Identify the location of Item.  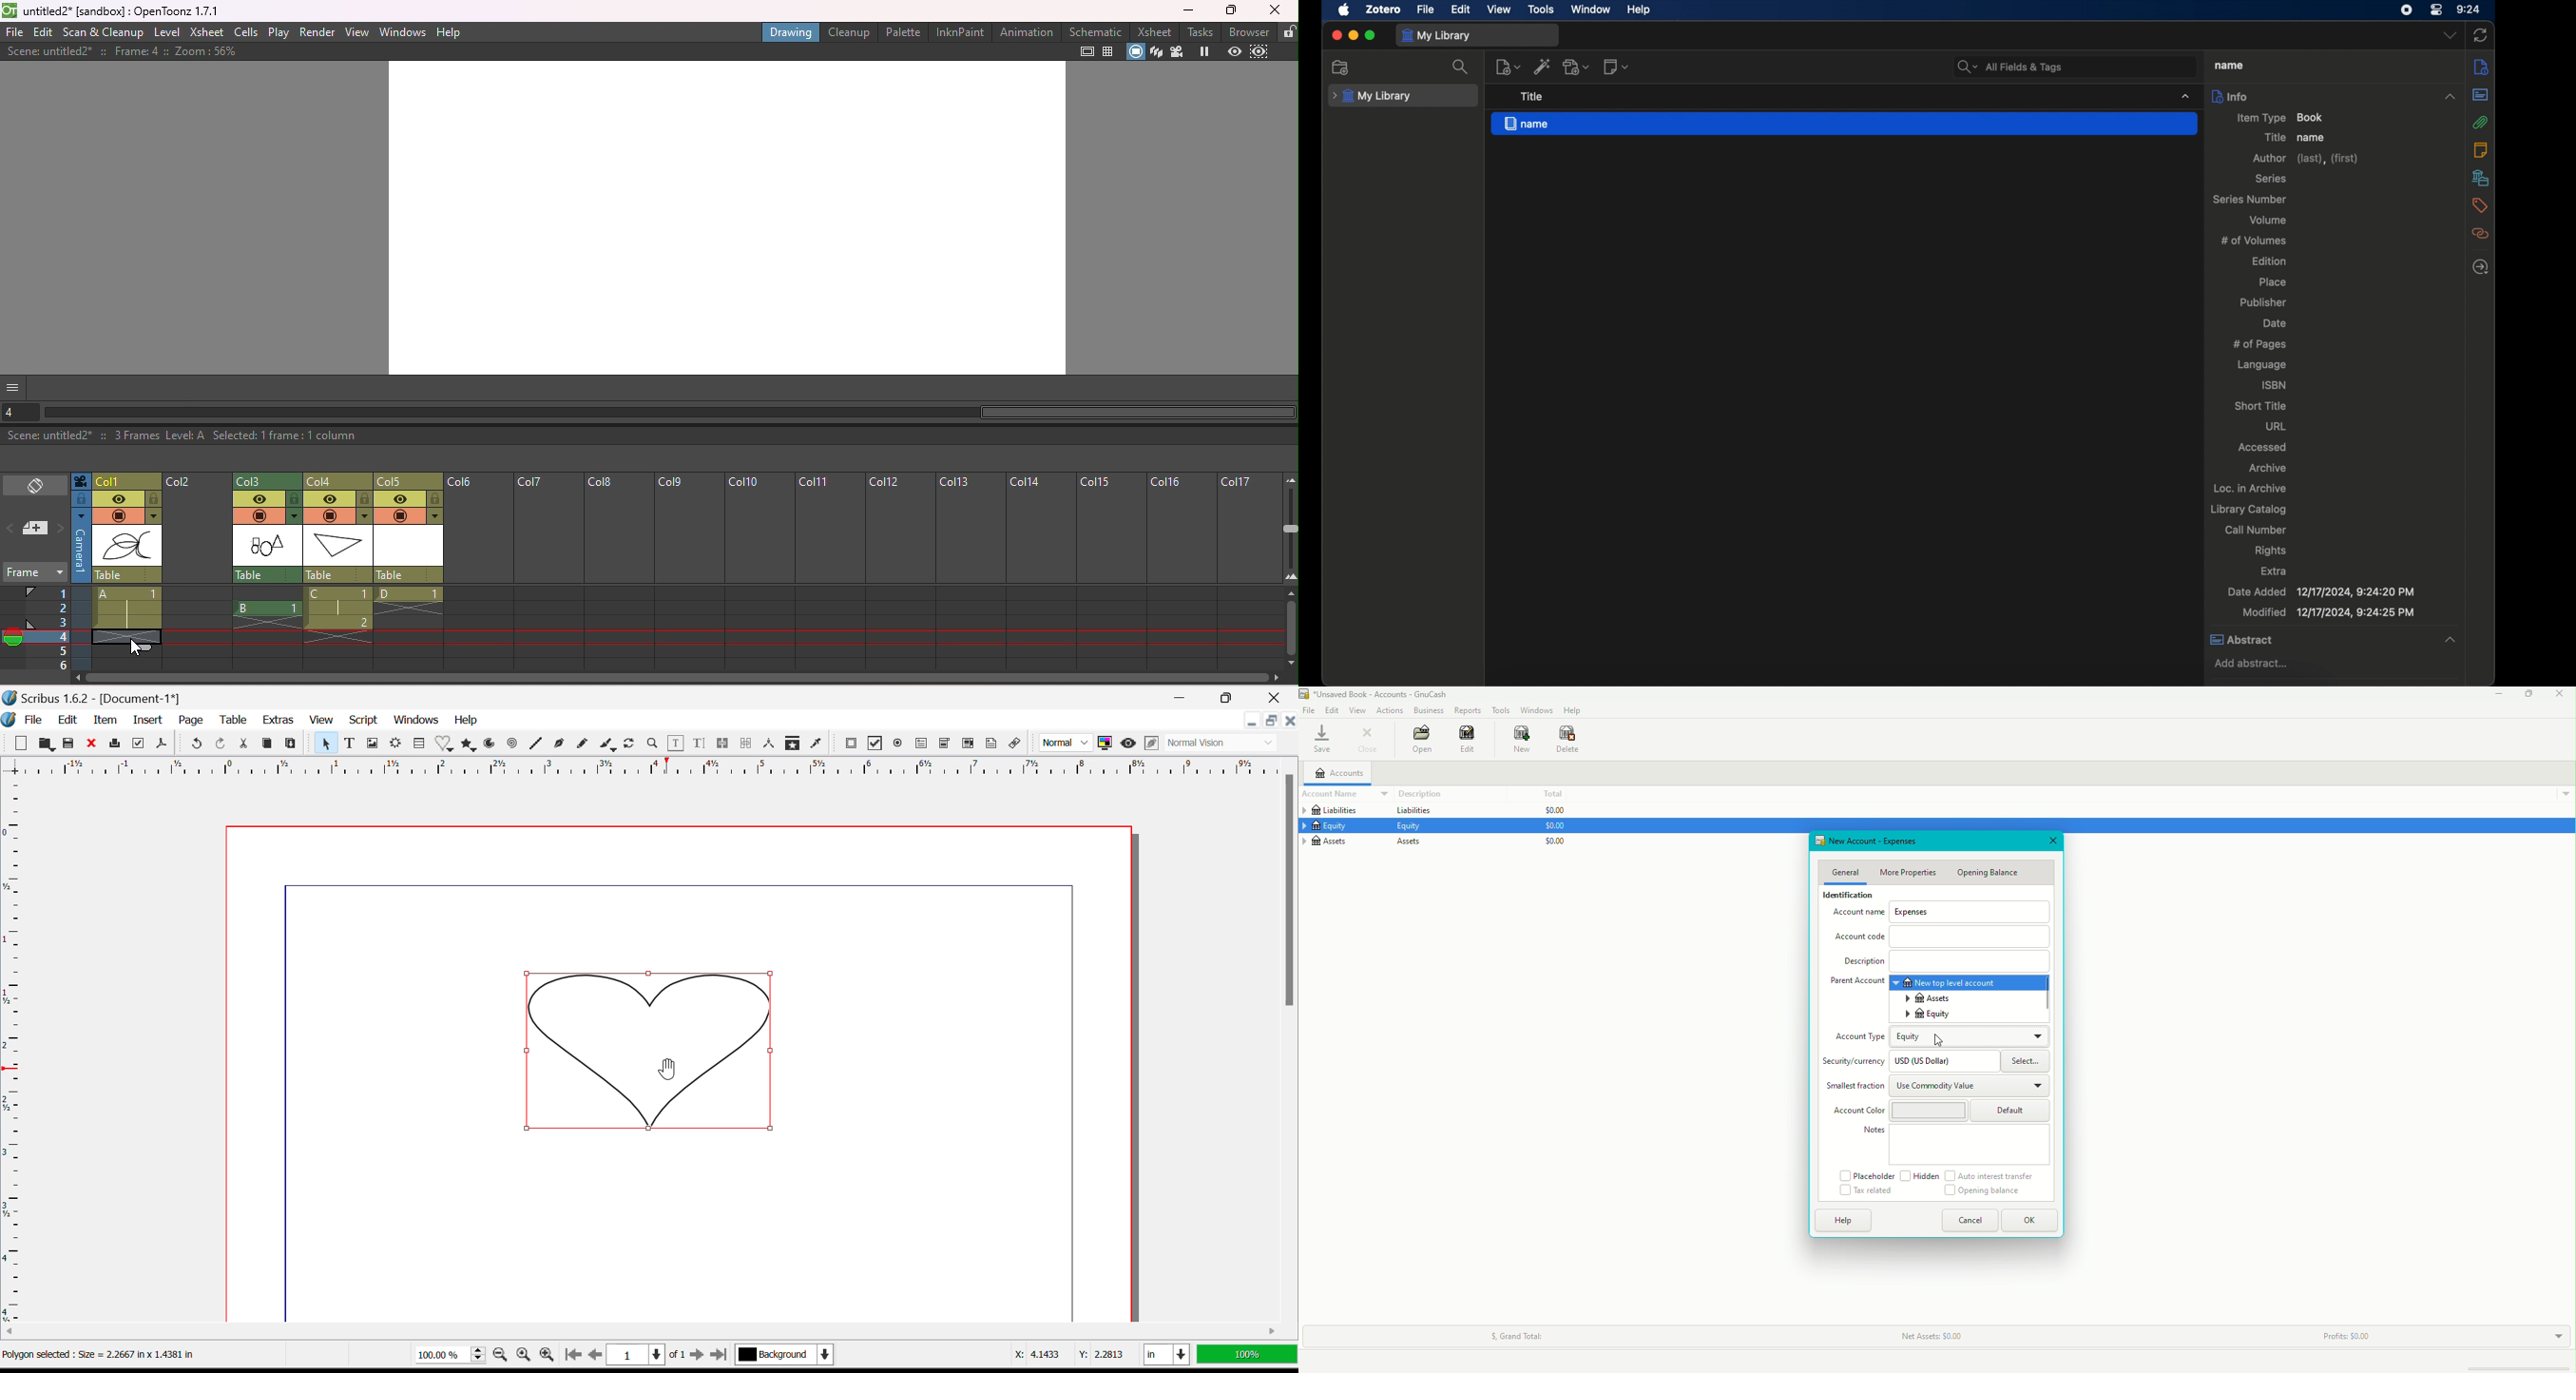
(105, 721).